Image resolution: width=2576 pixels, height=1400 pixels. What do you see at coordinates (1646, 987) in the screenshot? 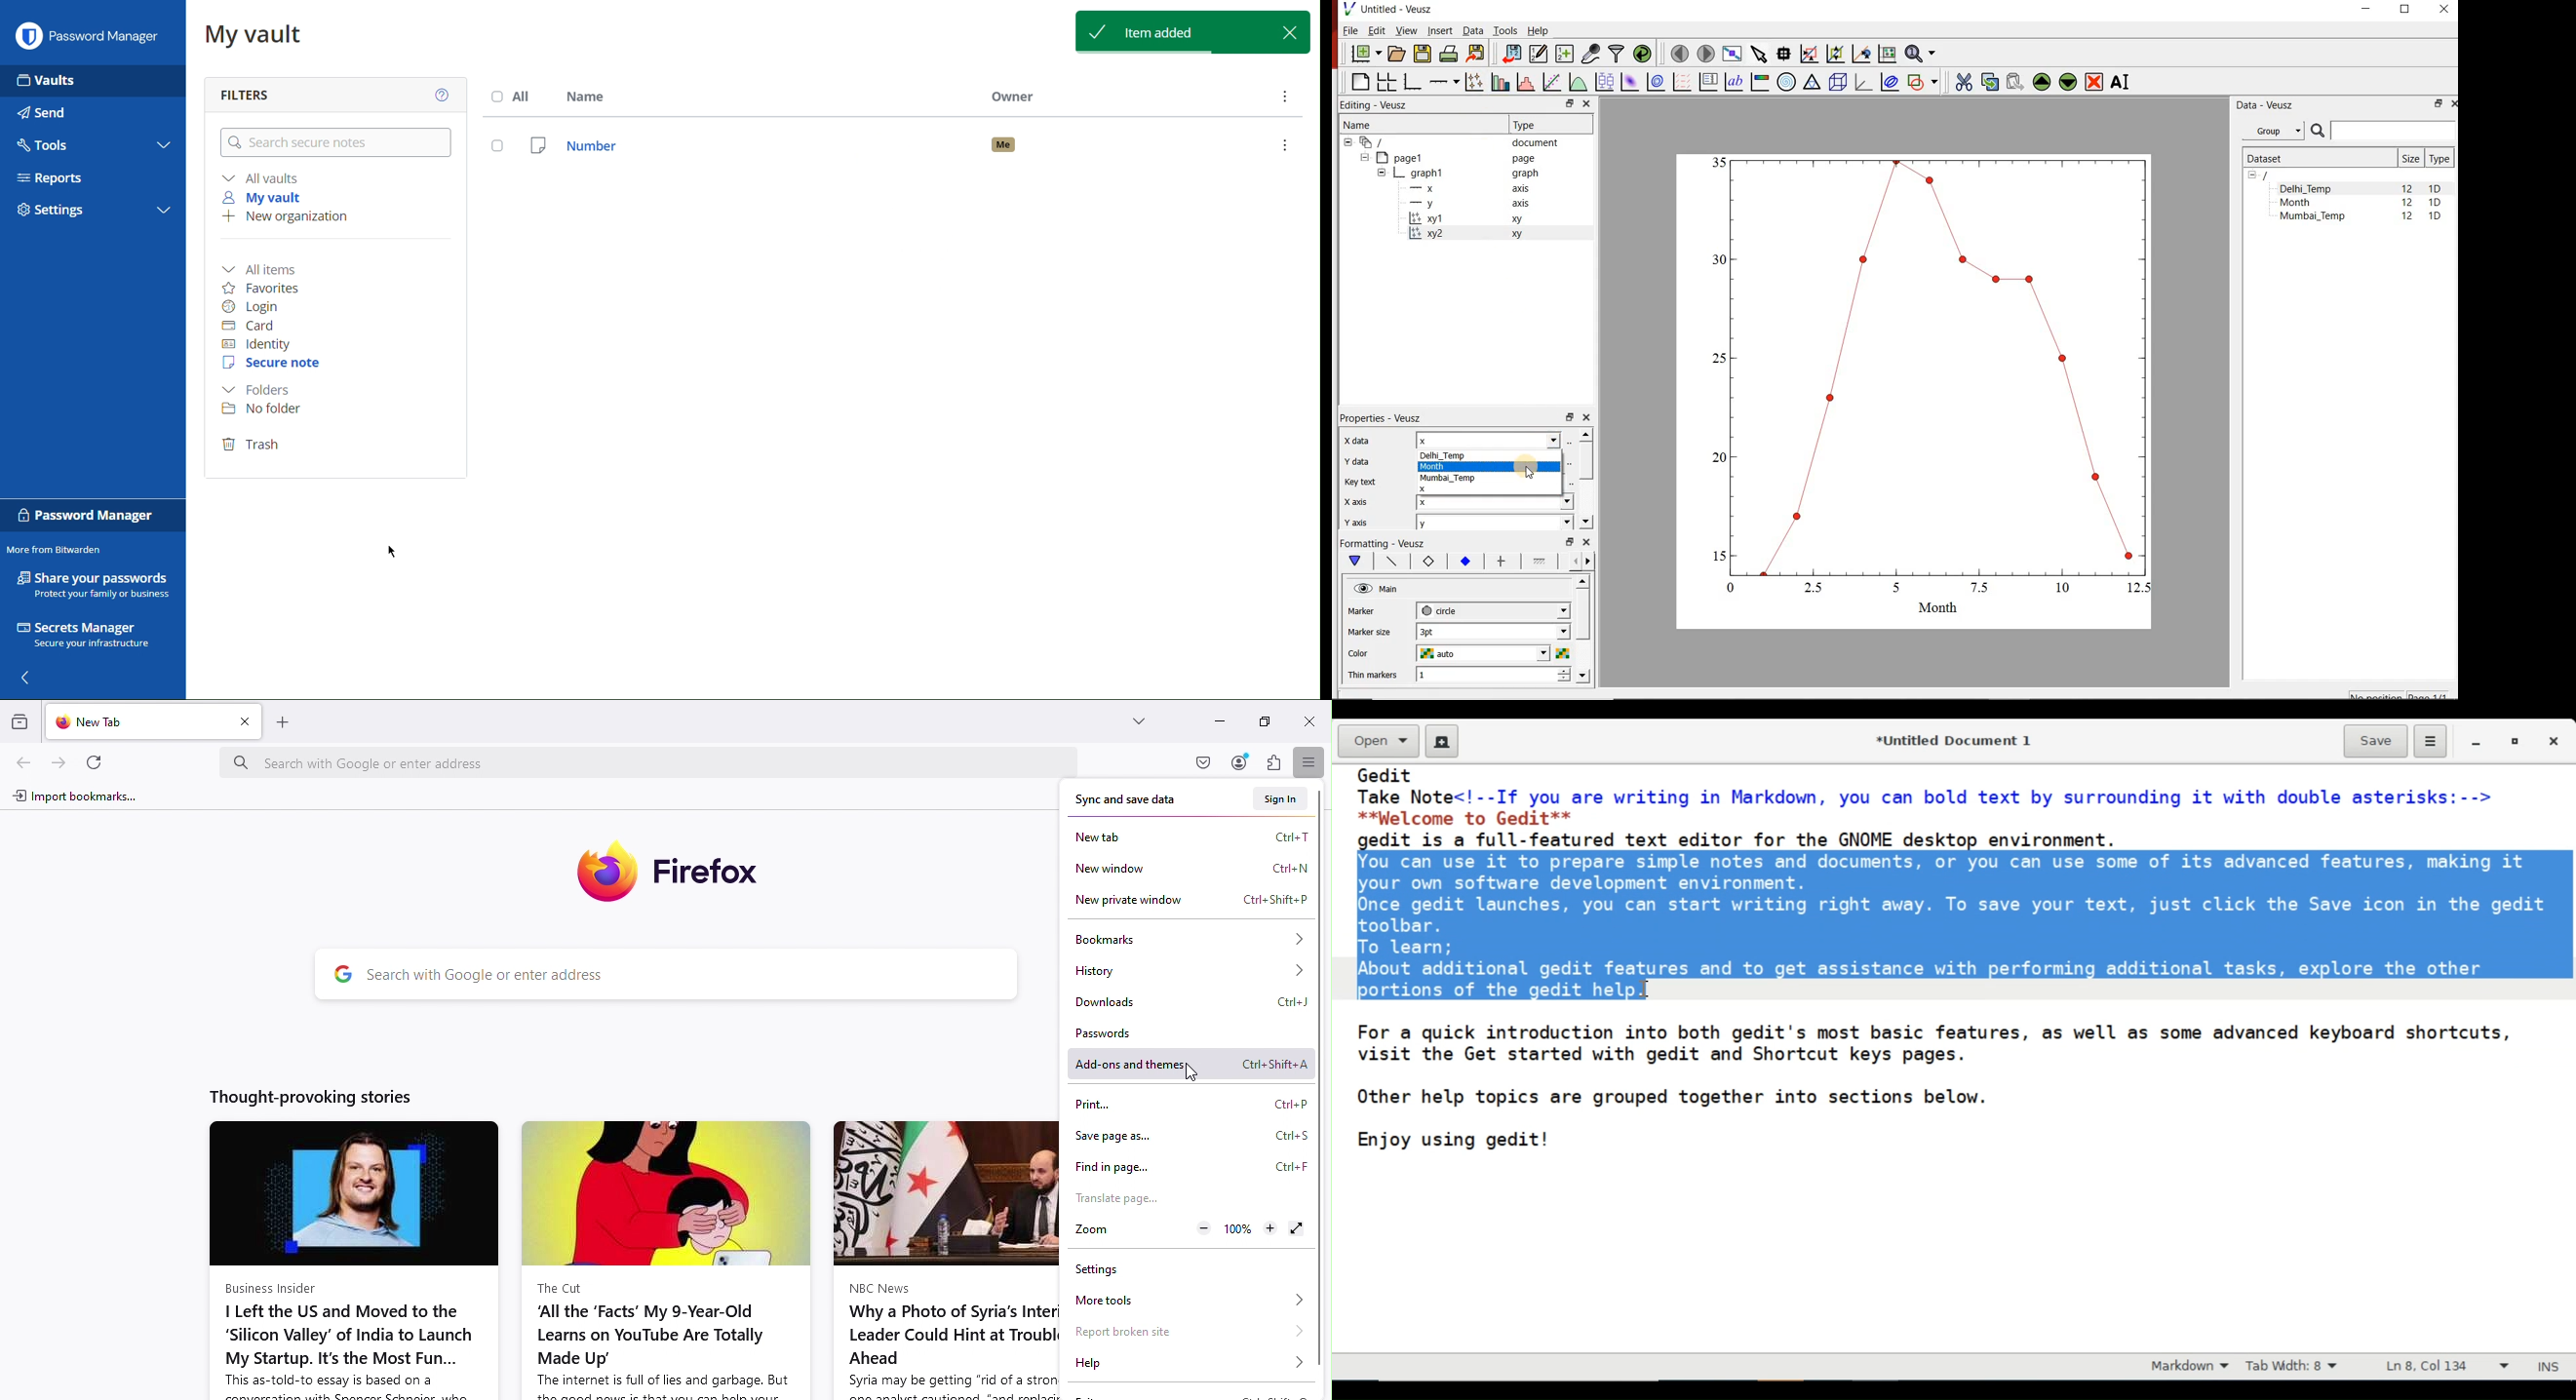
I see `Insertion cursor` at bounding box center [1646, 987].